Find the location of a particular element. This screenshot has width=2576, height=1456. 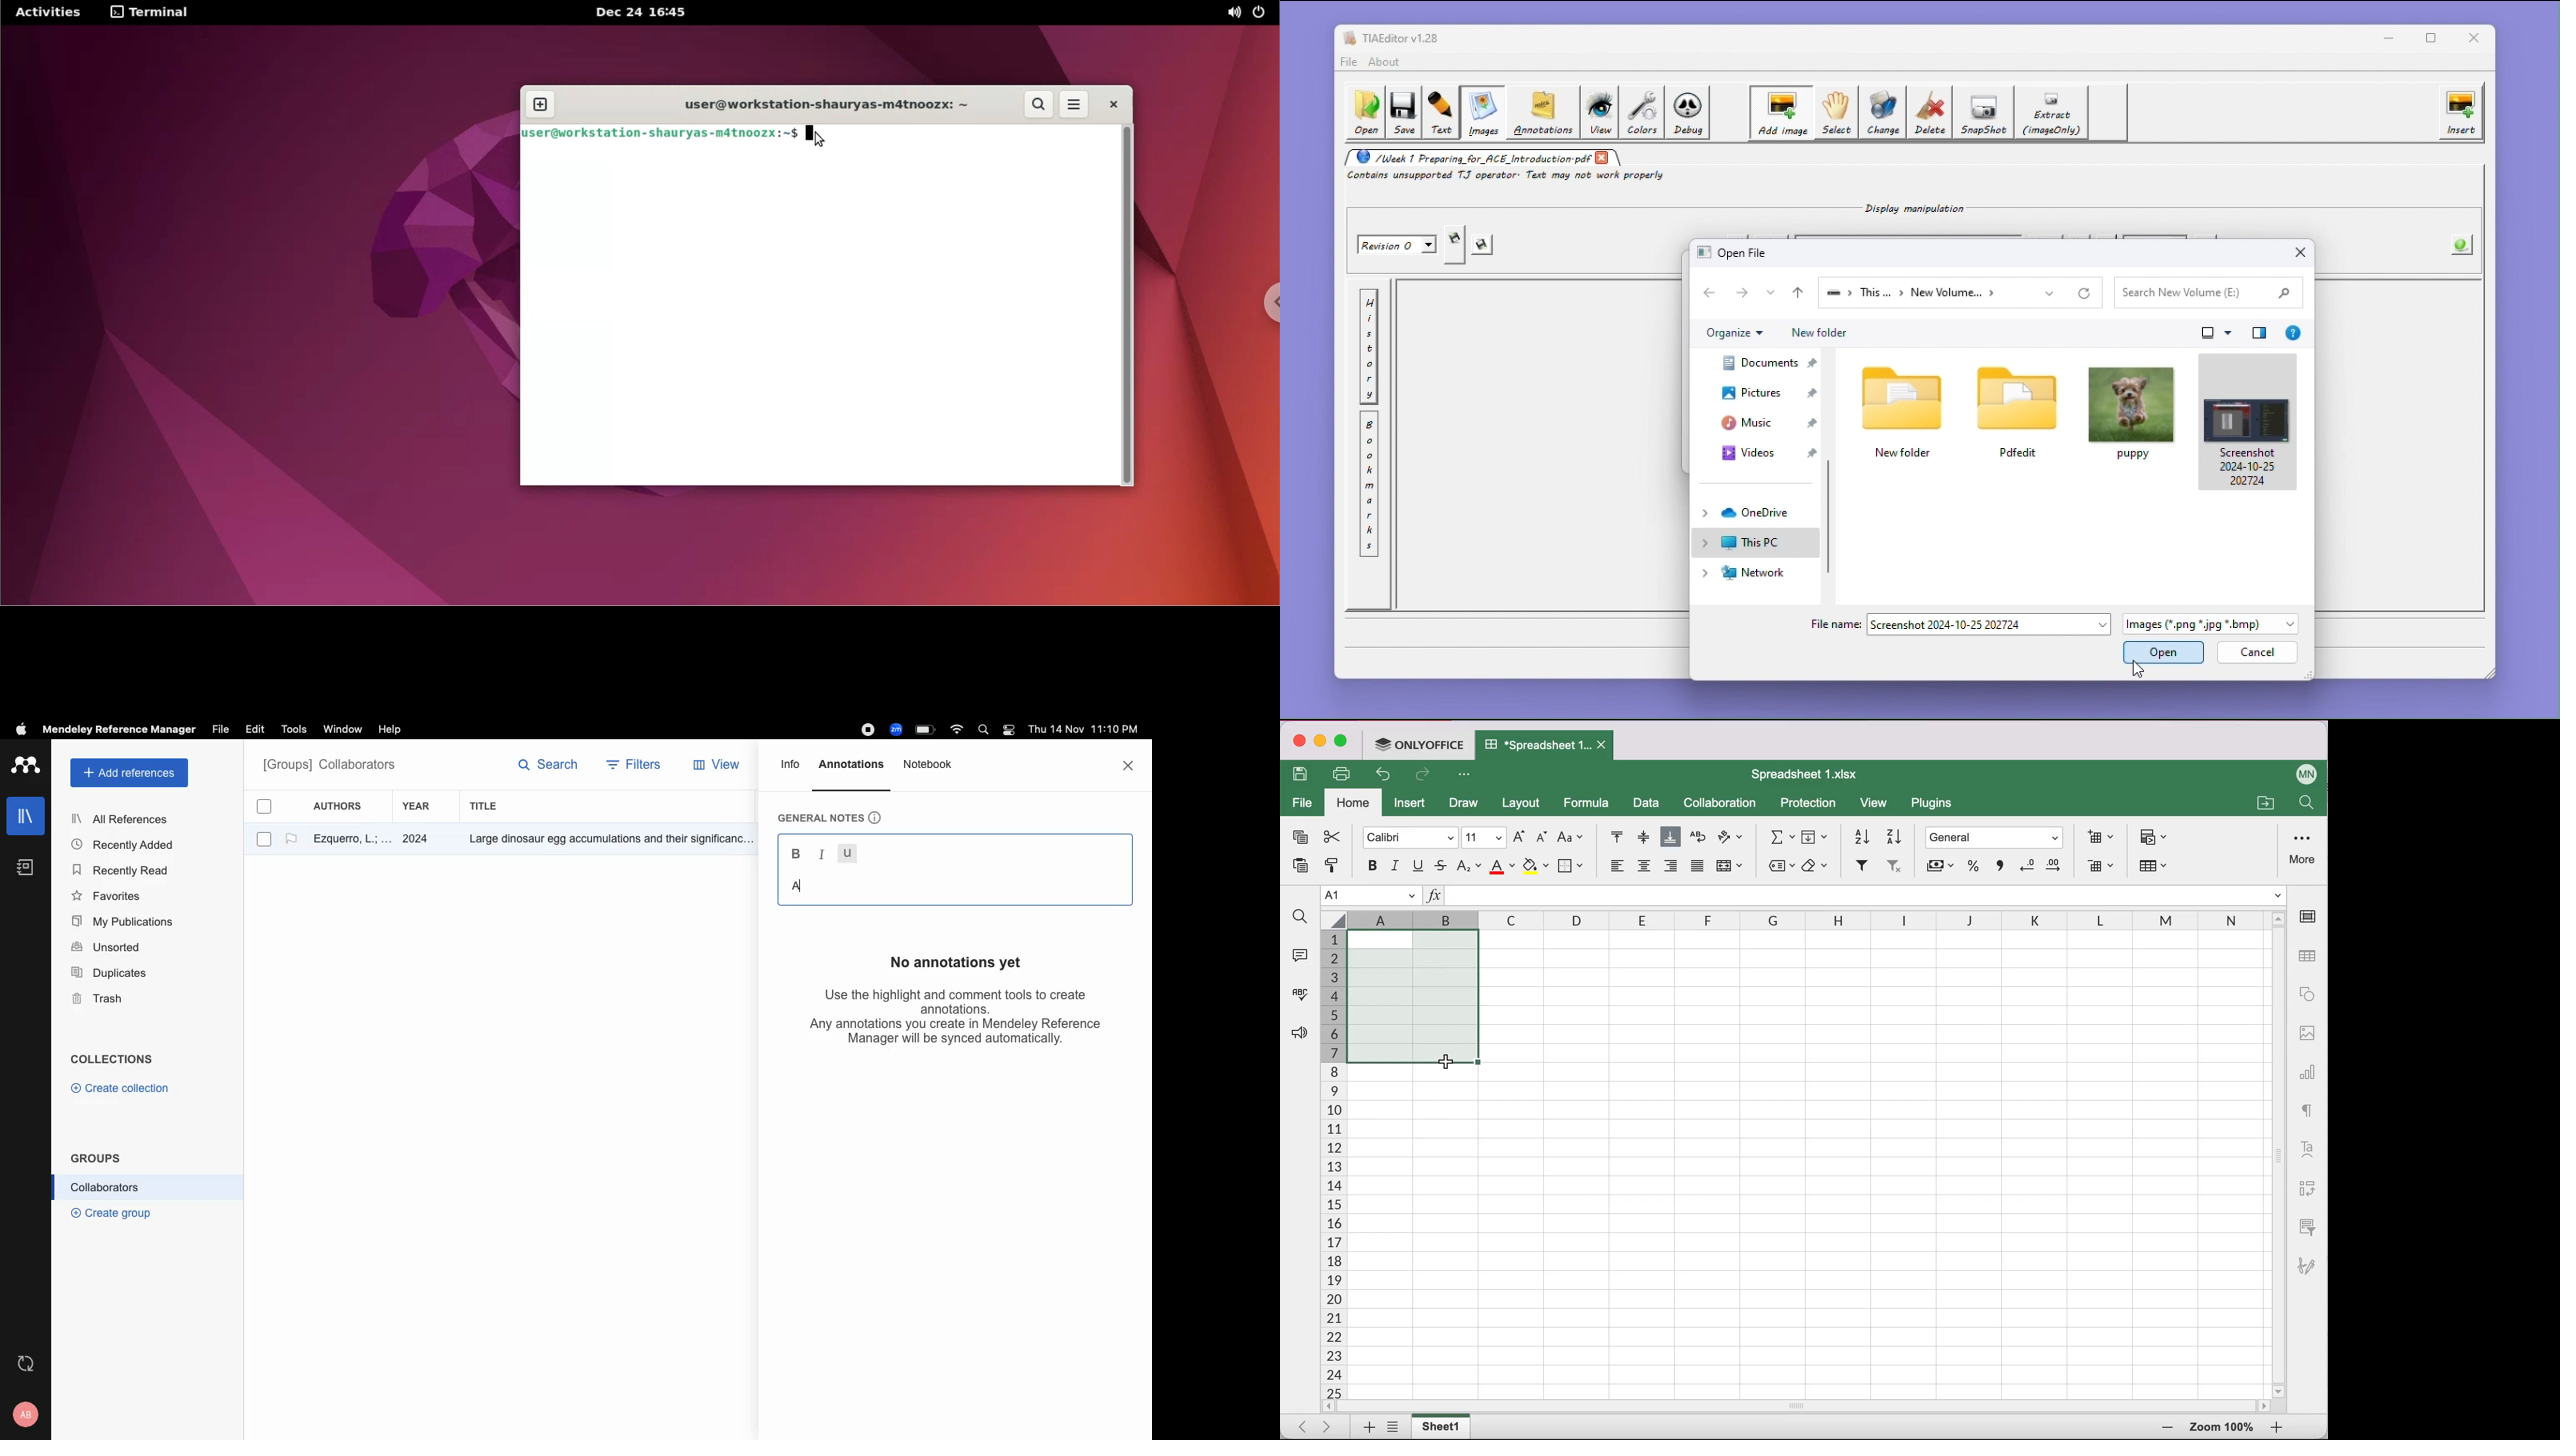

decrease decimal is located at coordinates (2026, 868).